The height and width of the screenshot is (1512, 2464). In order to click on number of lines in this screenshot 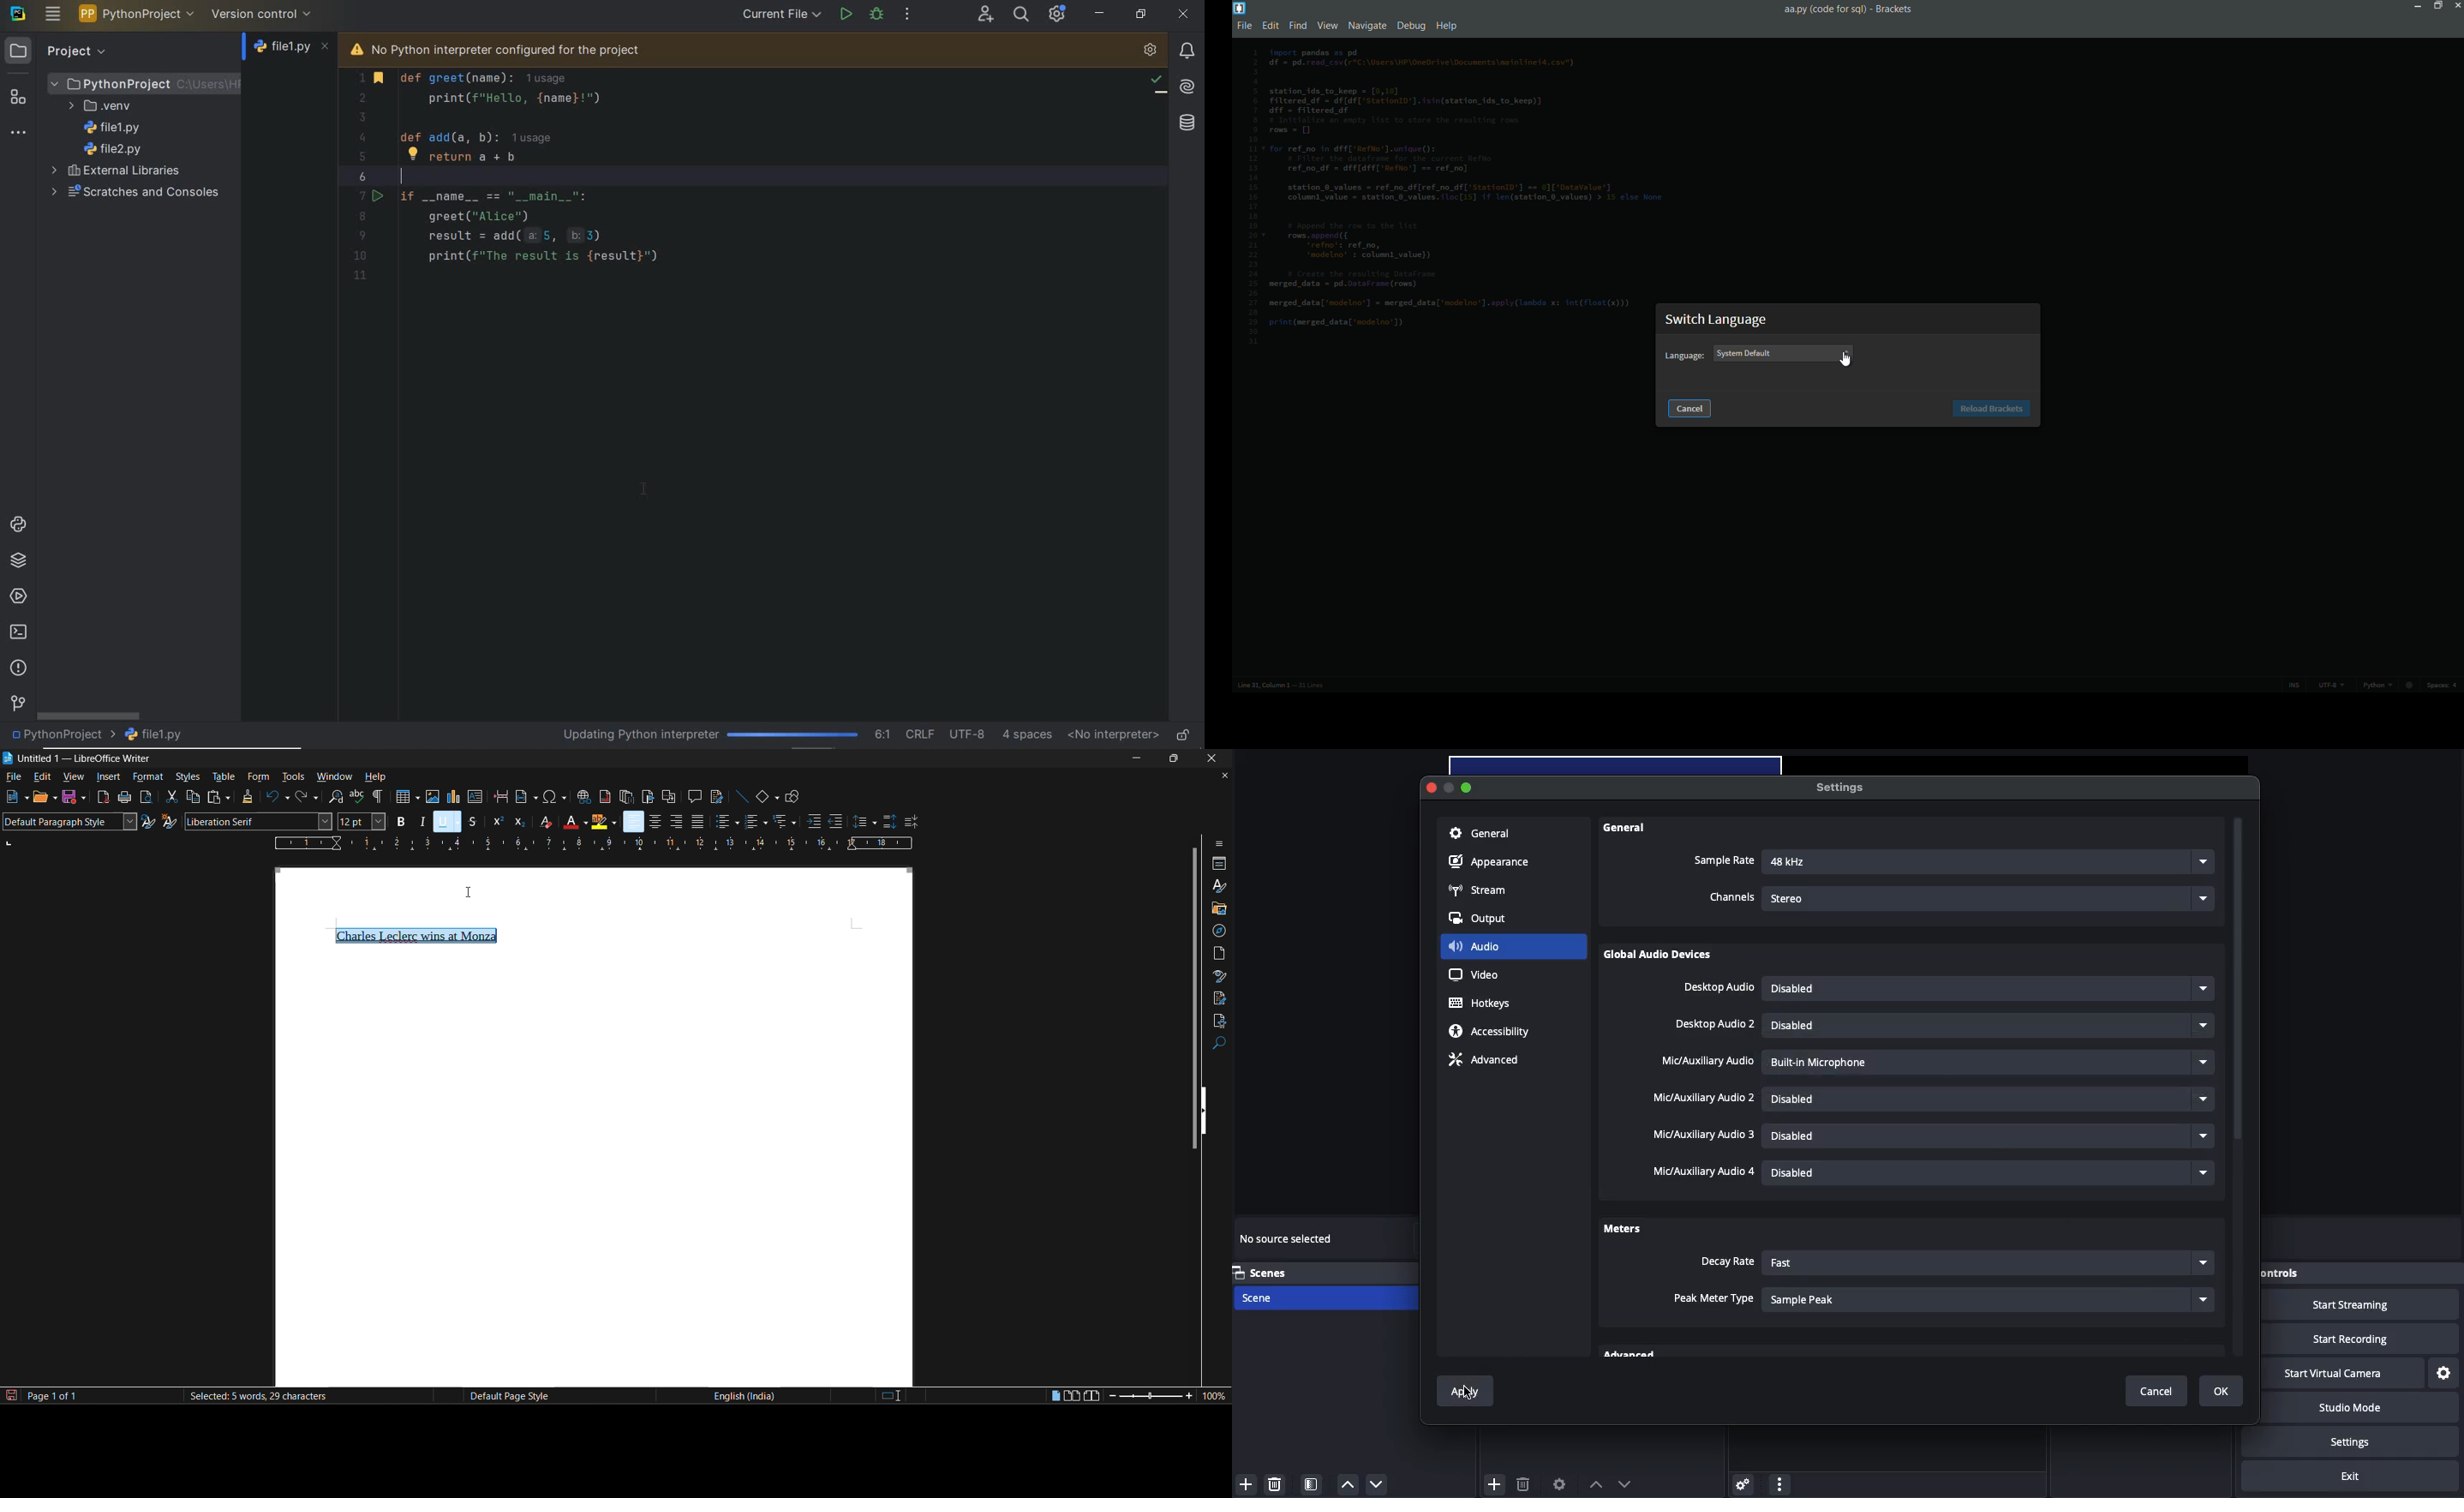, I will do `click(1311, 687)`.